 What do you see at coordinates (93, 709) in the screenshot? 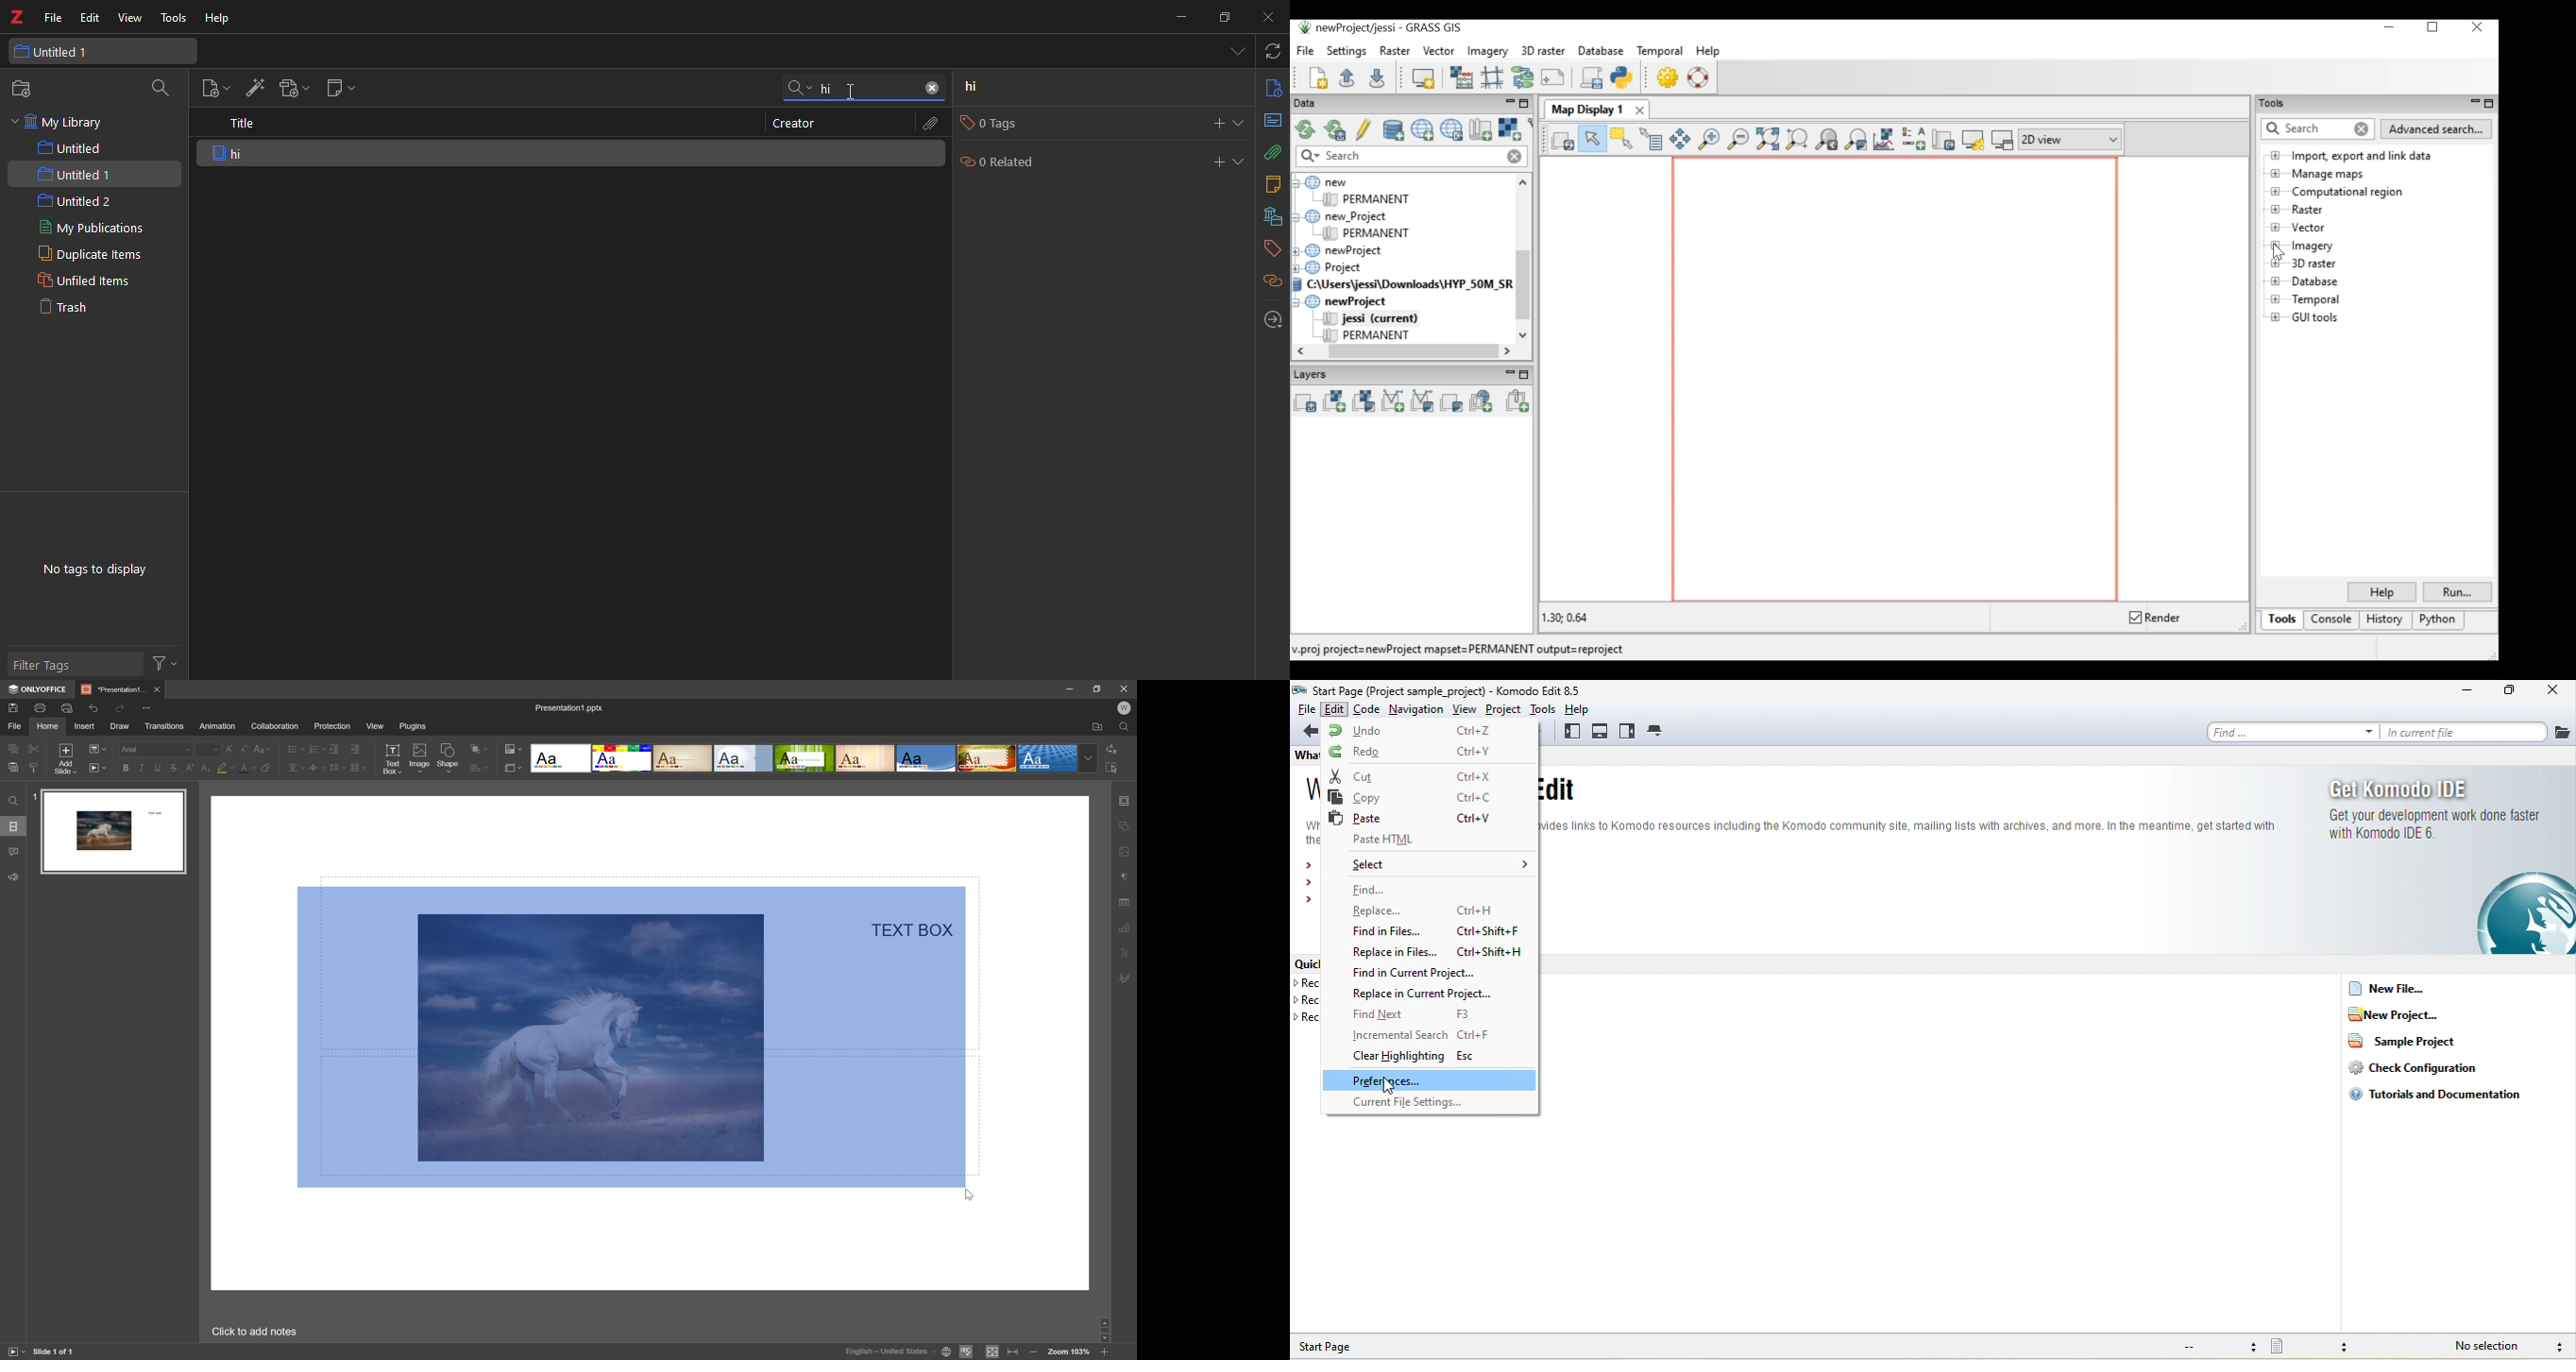
I see `undo` at bounding box center [93, 709].